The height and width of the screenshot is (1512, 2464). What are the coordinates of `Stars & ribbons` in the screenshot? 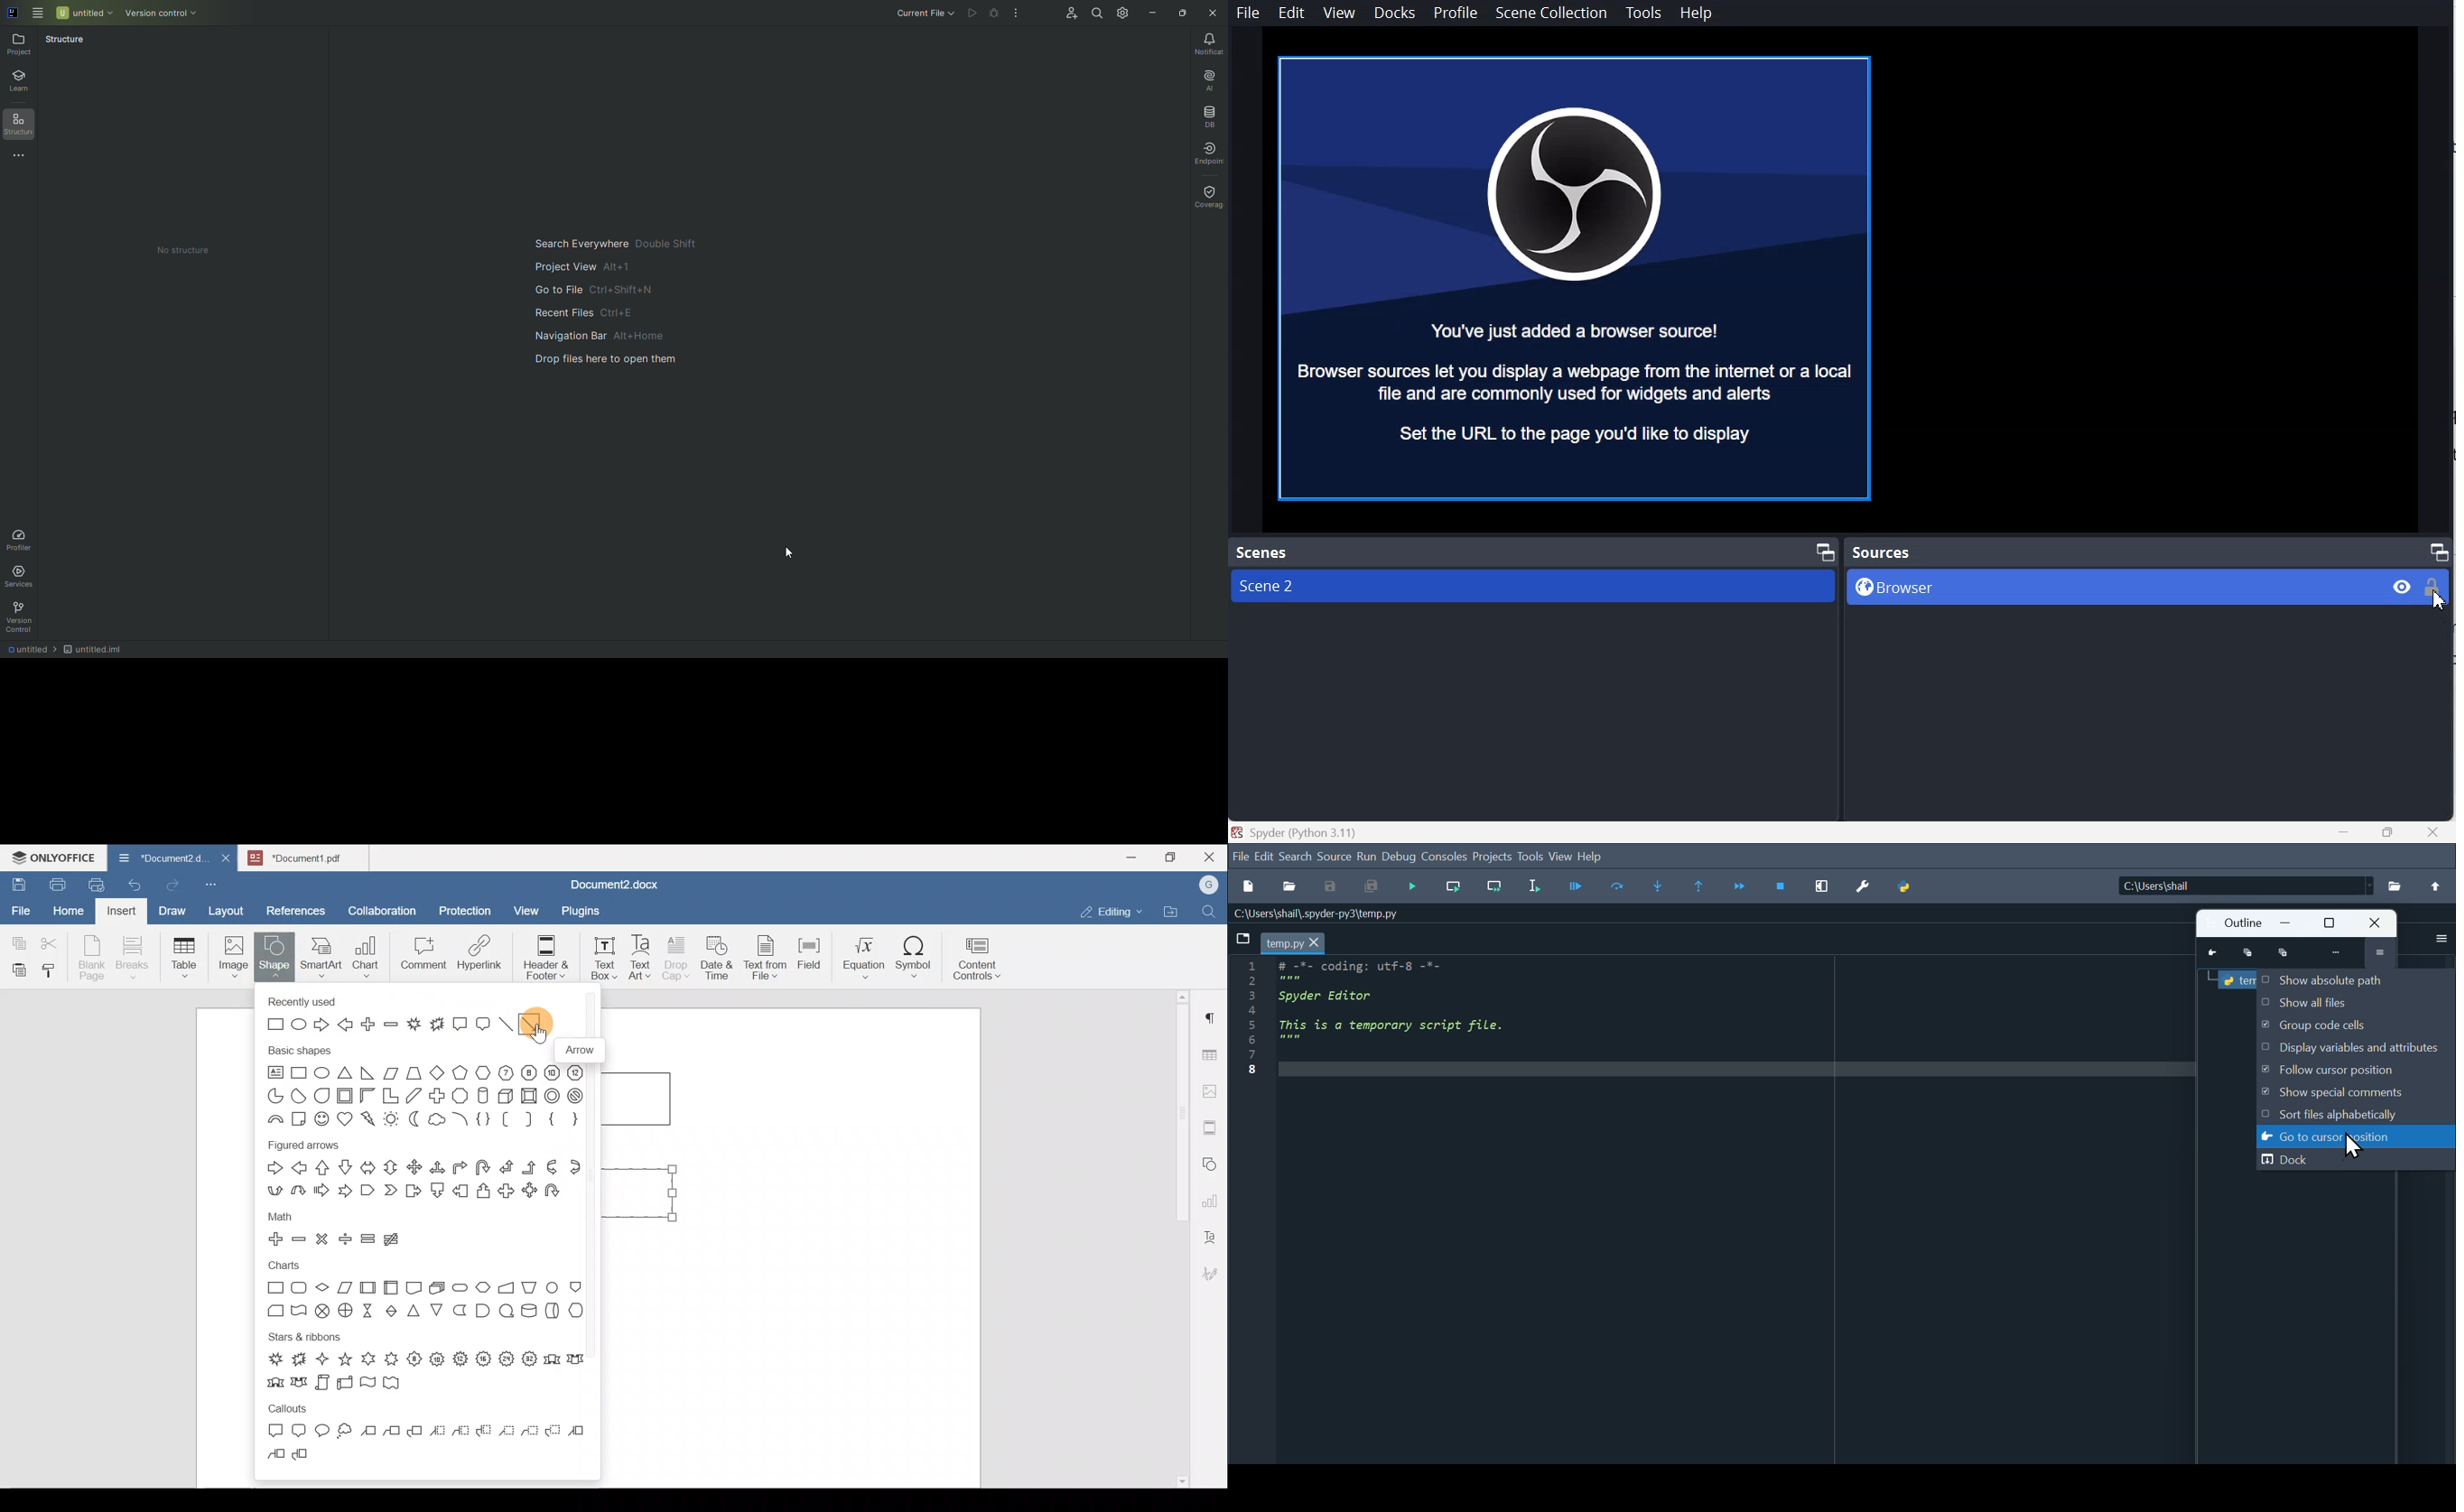 It's located at (418, 1360).